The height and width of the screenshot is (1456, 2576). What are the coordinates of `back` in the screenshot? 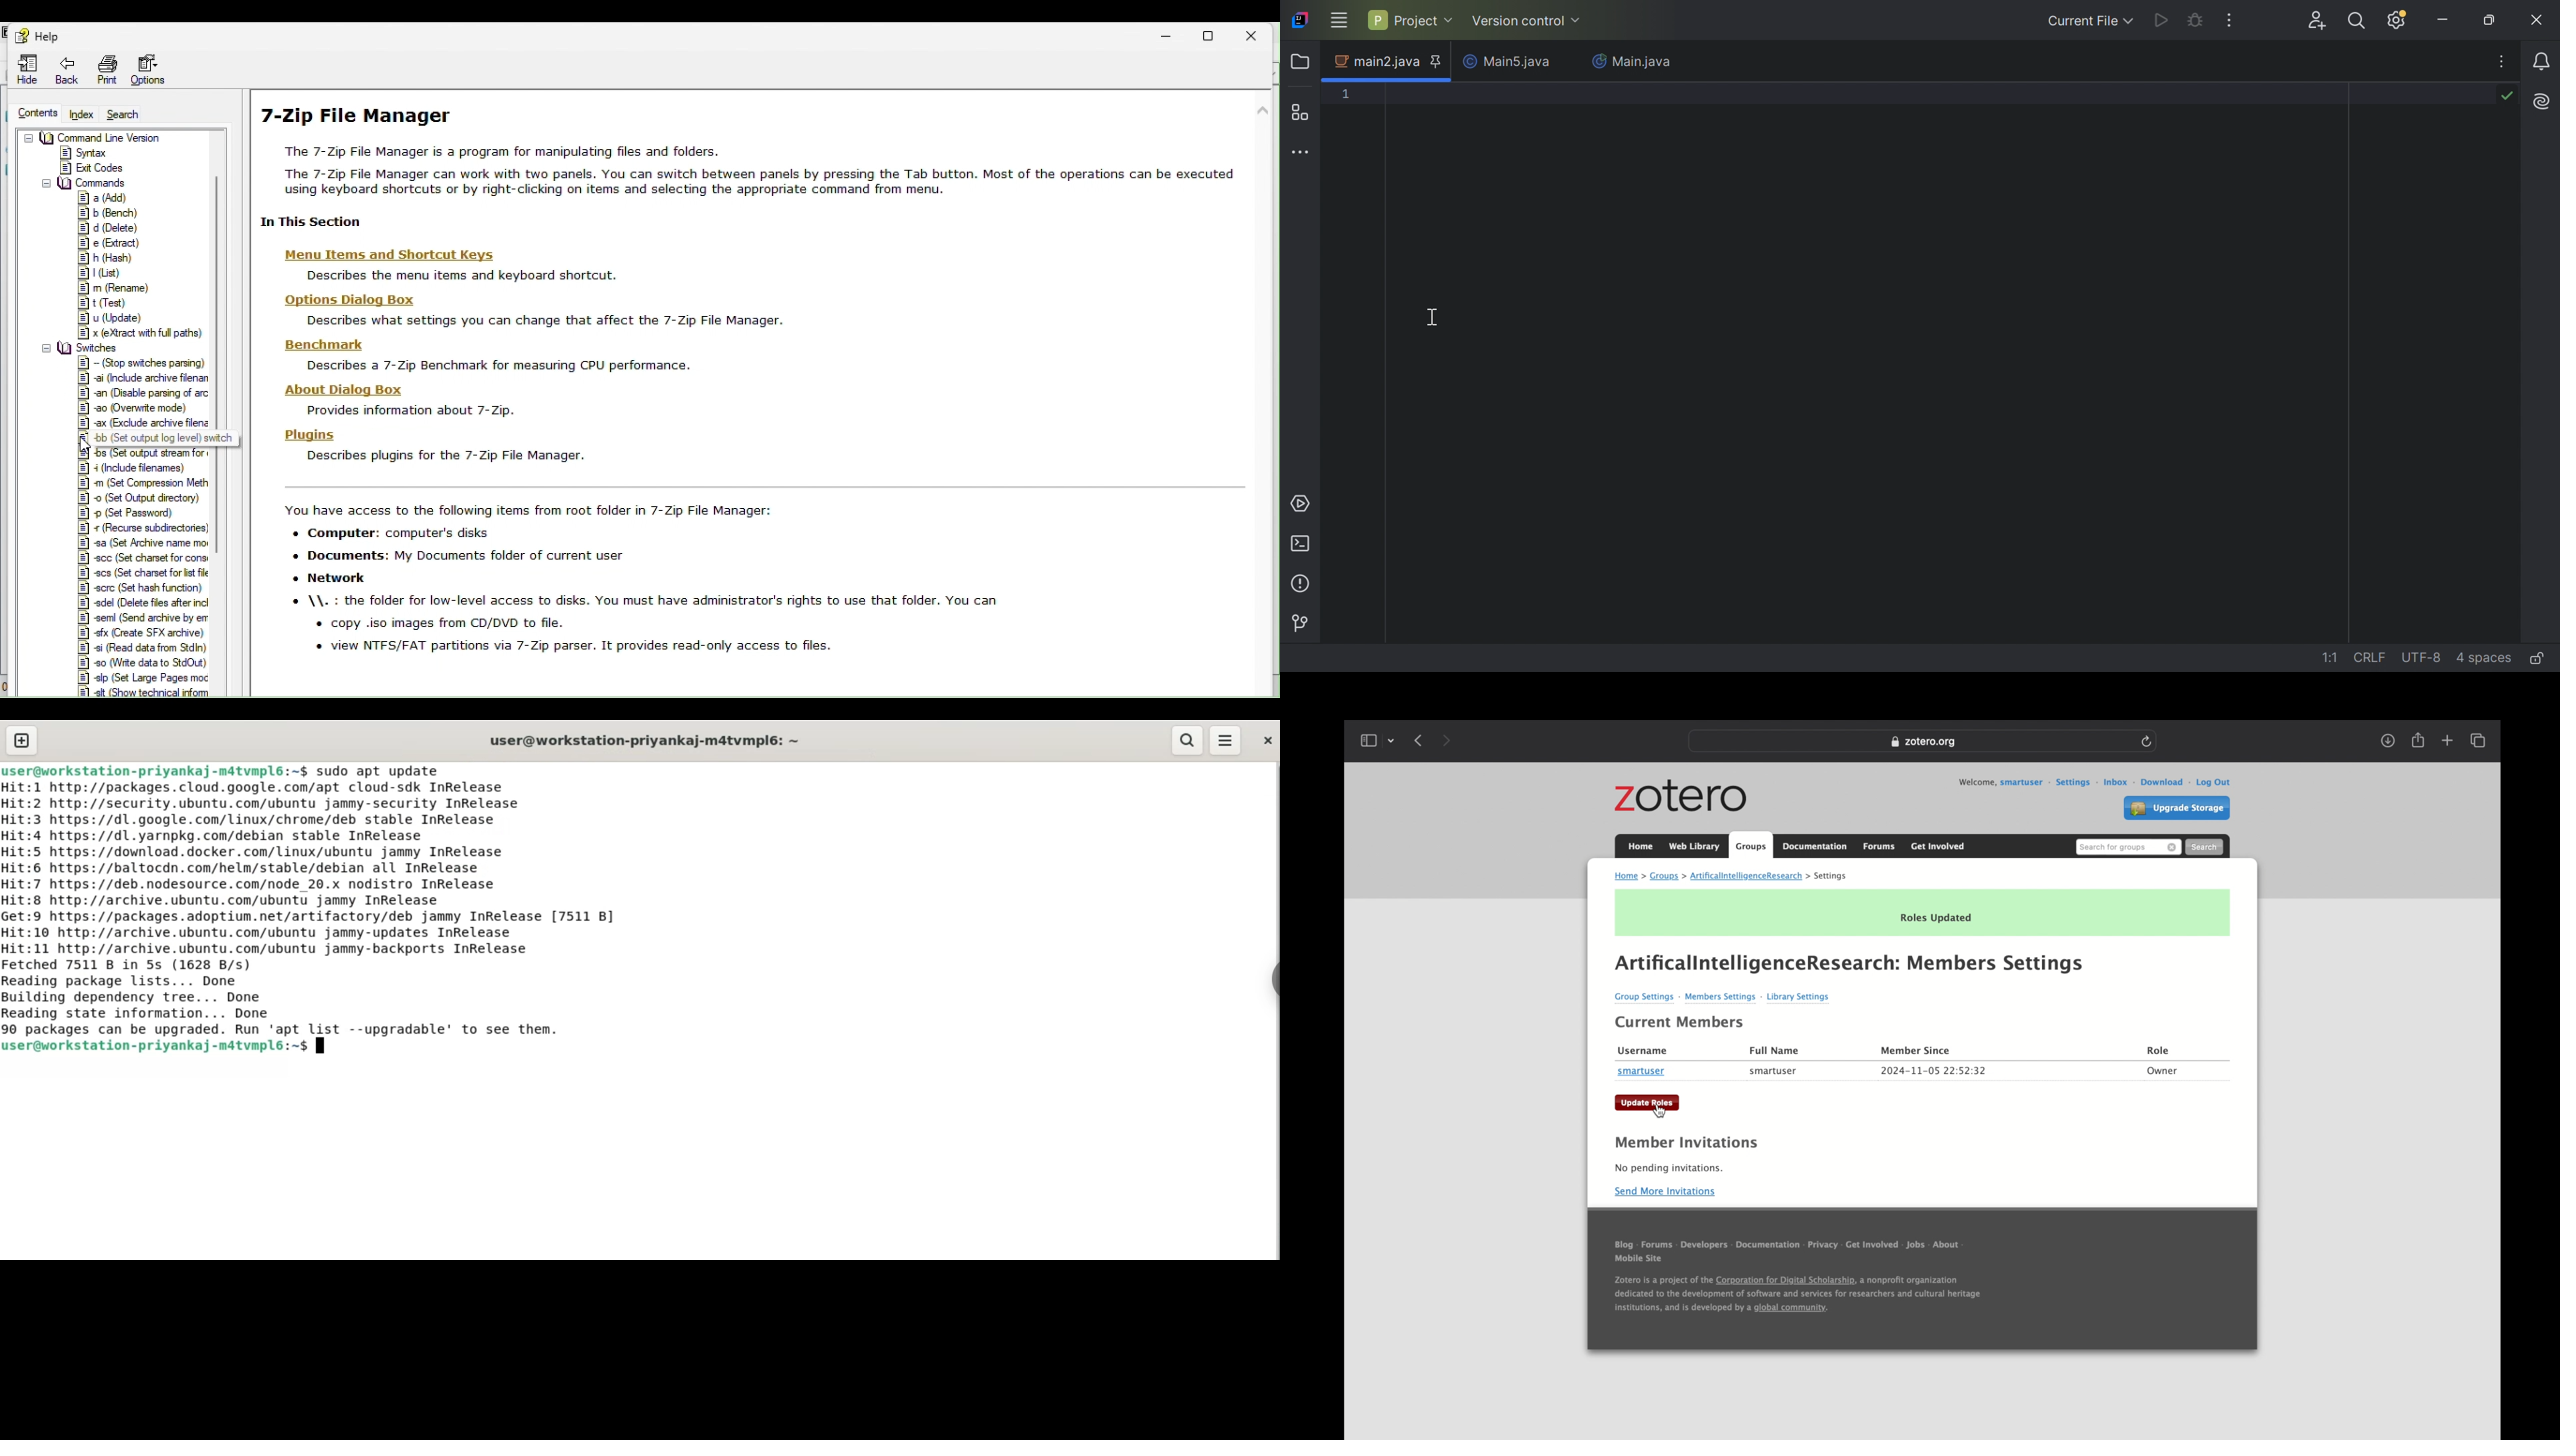 It's located at (1418, 740).